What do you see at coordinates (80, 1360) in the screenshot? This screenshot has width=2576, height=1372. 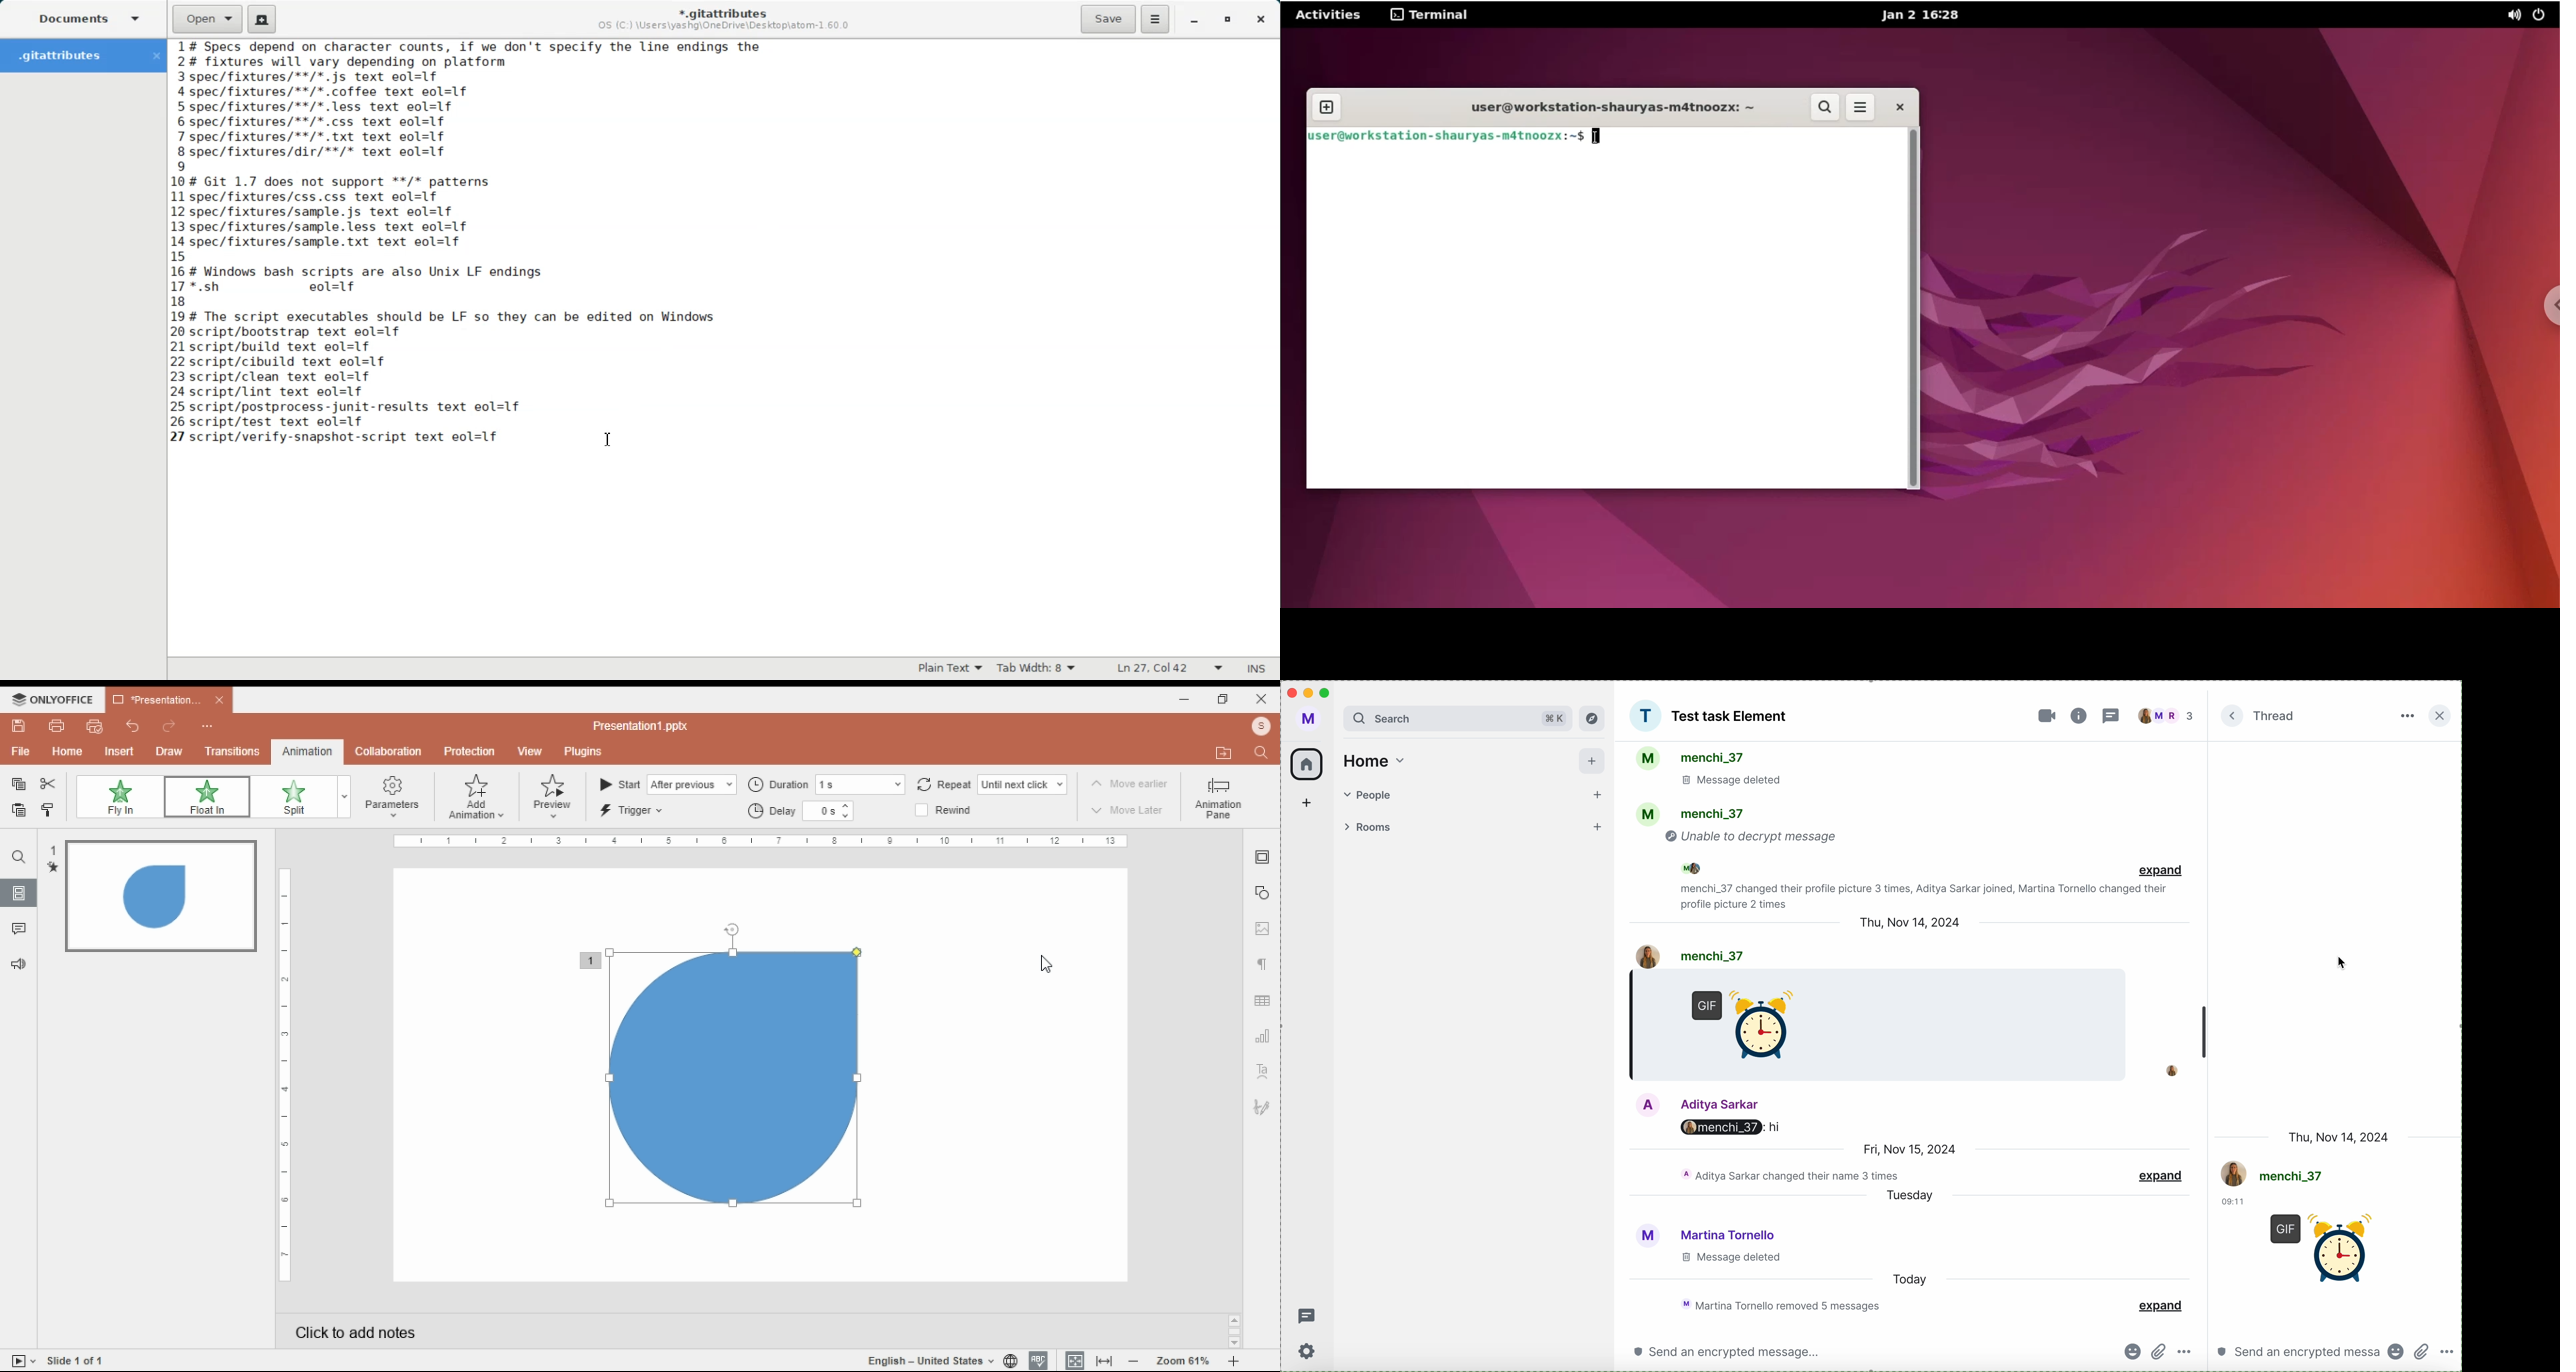 I see `slide 1 of 1` at bounding box center [80, 1360].